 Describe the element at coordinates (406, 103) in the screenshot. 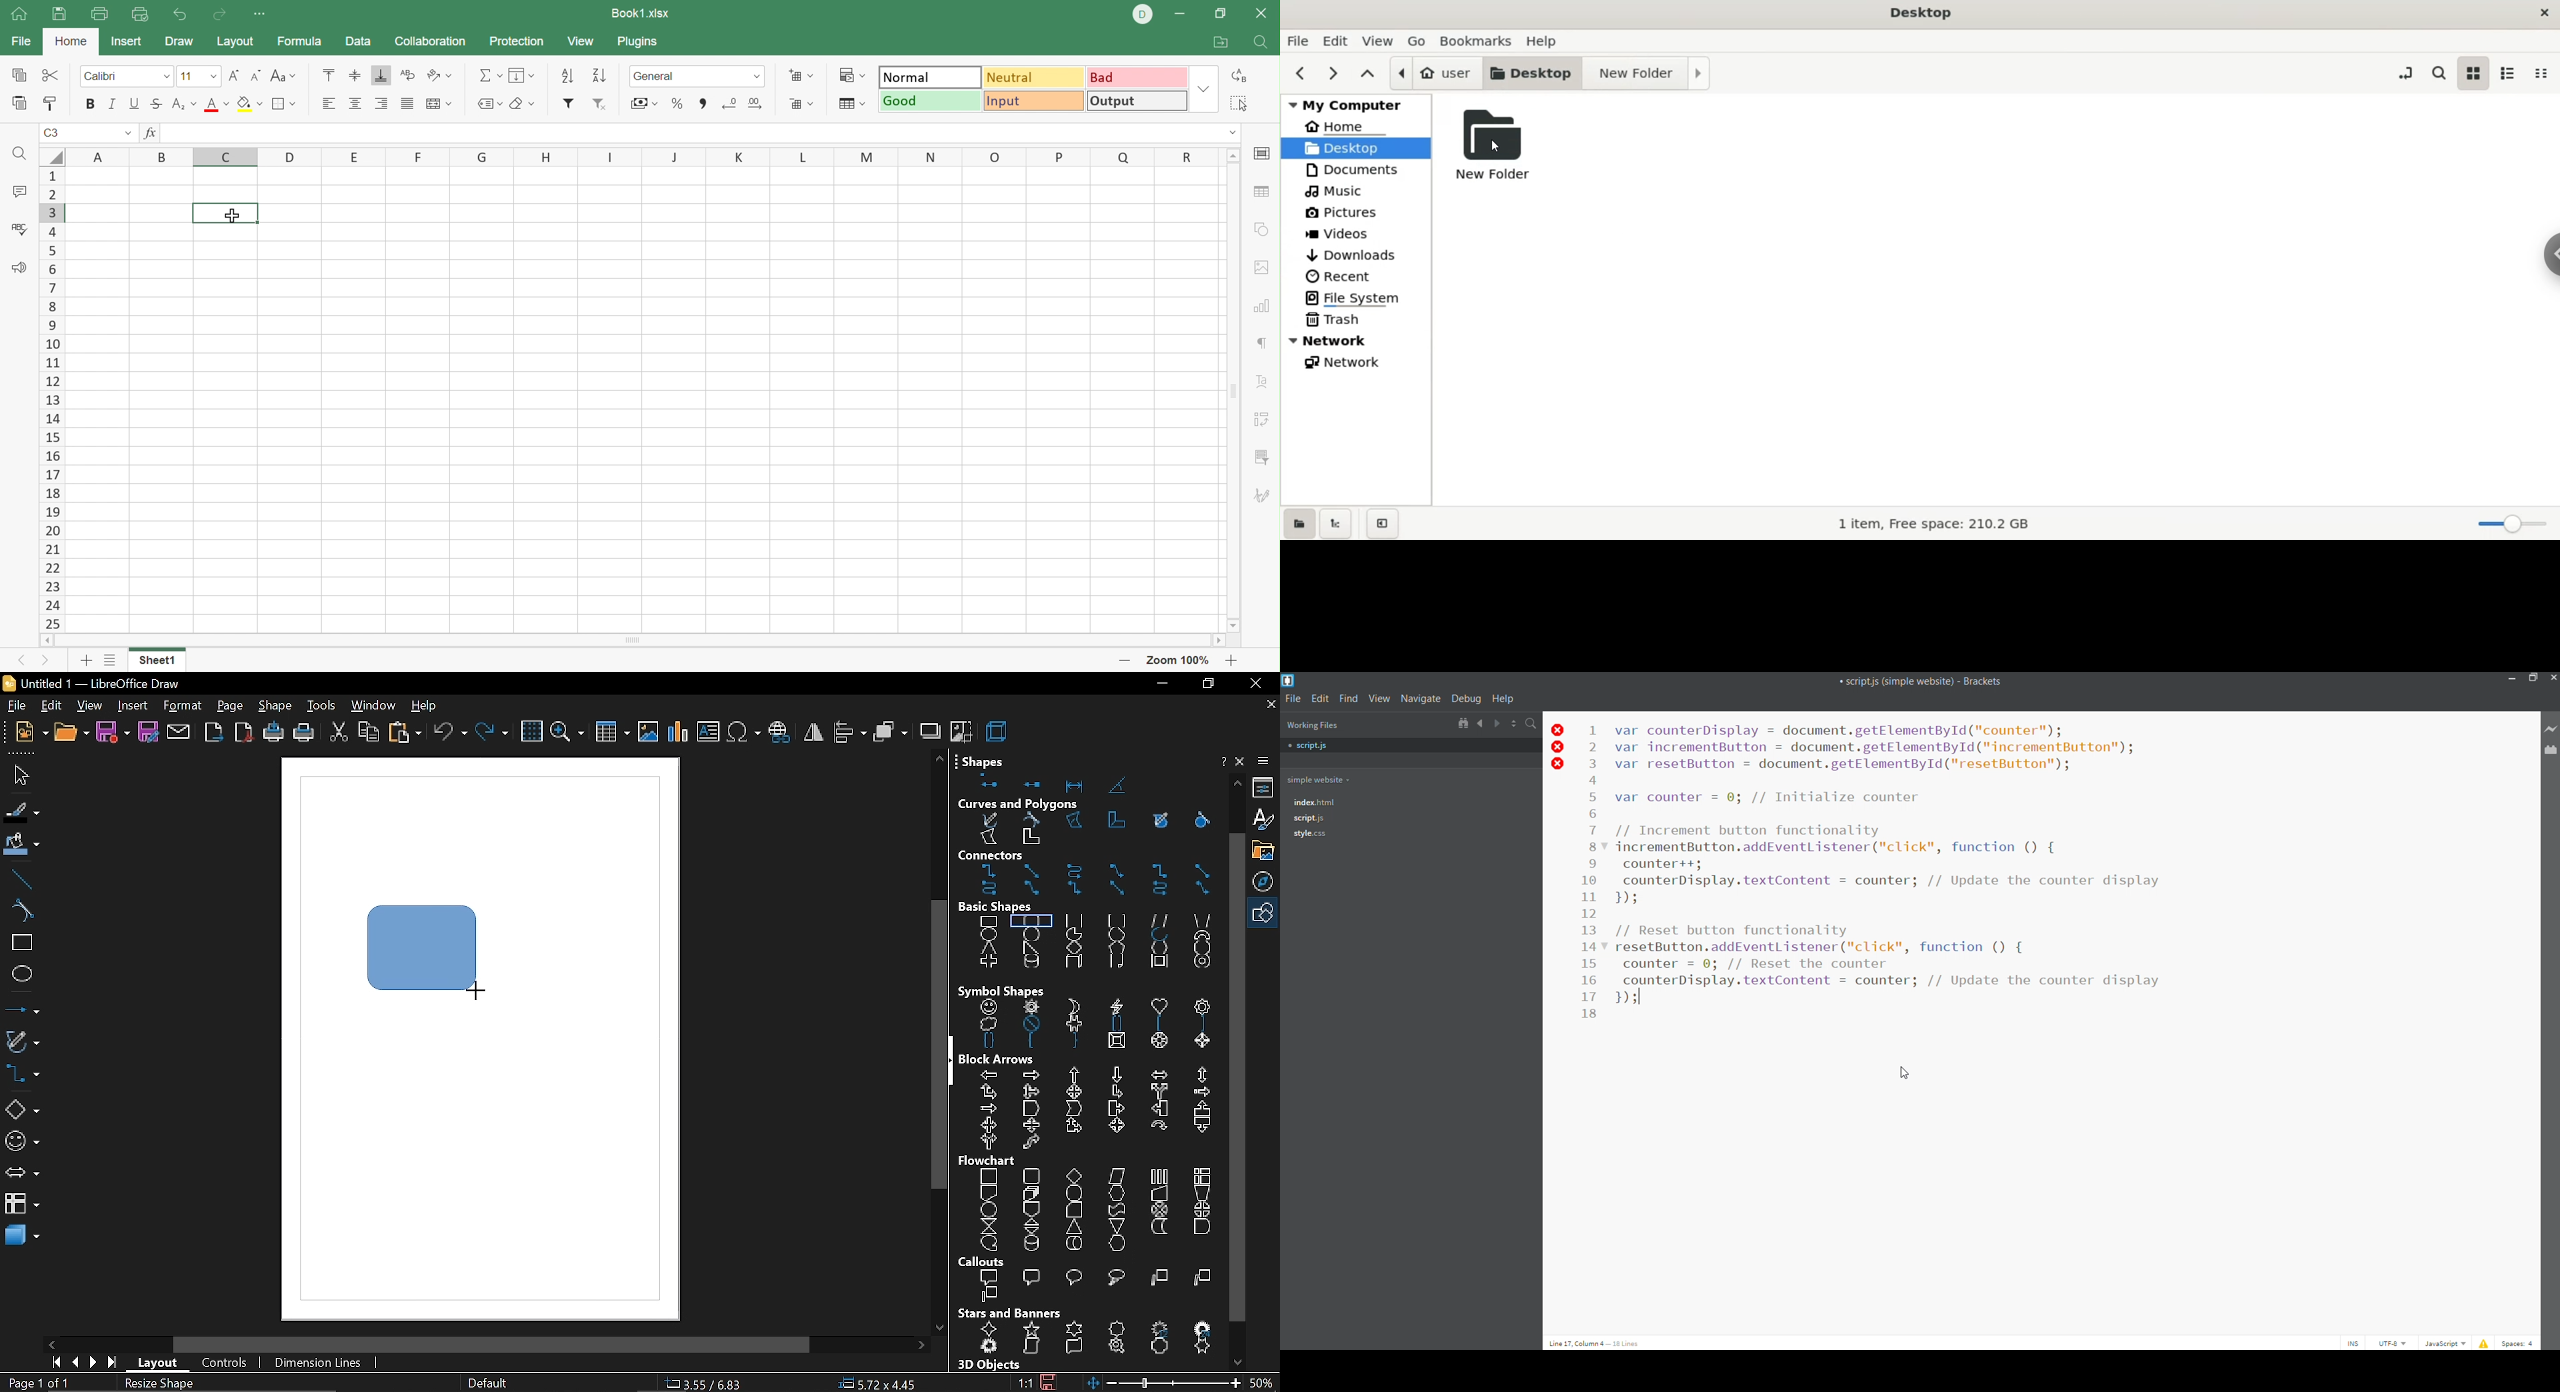

I see `Justified` at that location.